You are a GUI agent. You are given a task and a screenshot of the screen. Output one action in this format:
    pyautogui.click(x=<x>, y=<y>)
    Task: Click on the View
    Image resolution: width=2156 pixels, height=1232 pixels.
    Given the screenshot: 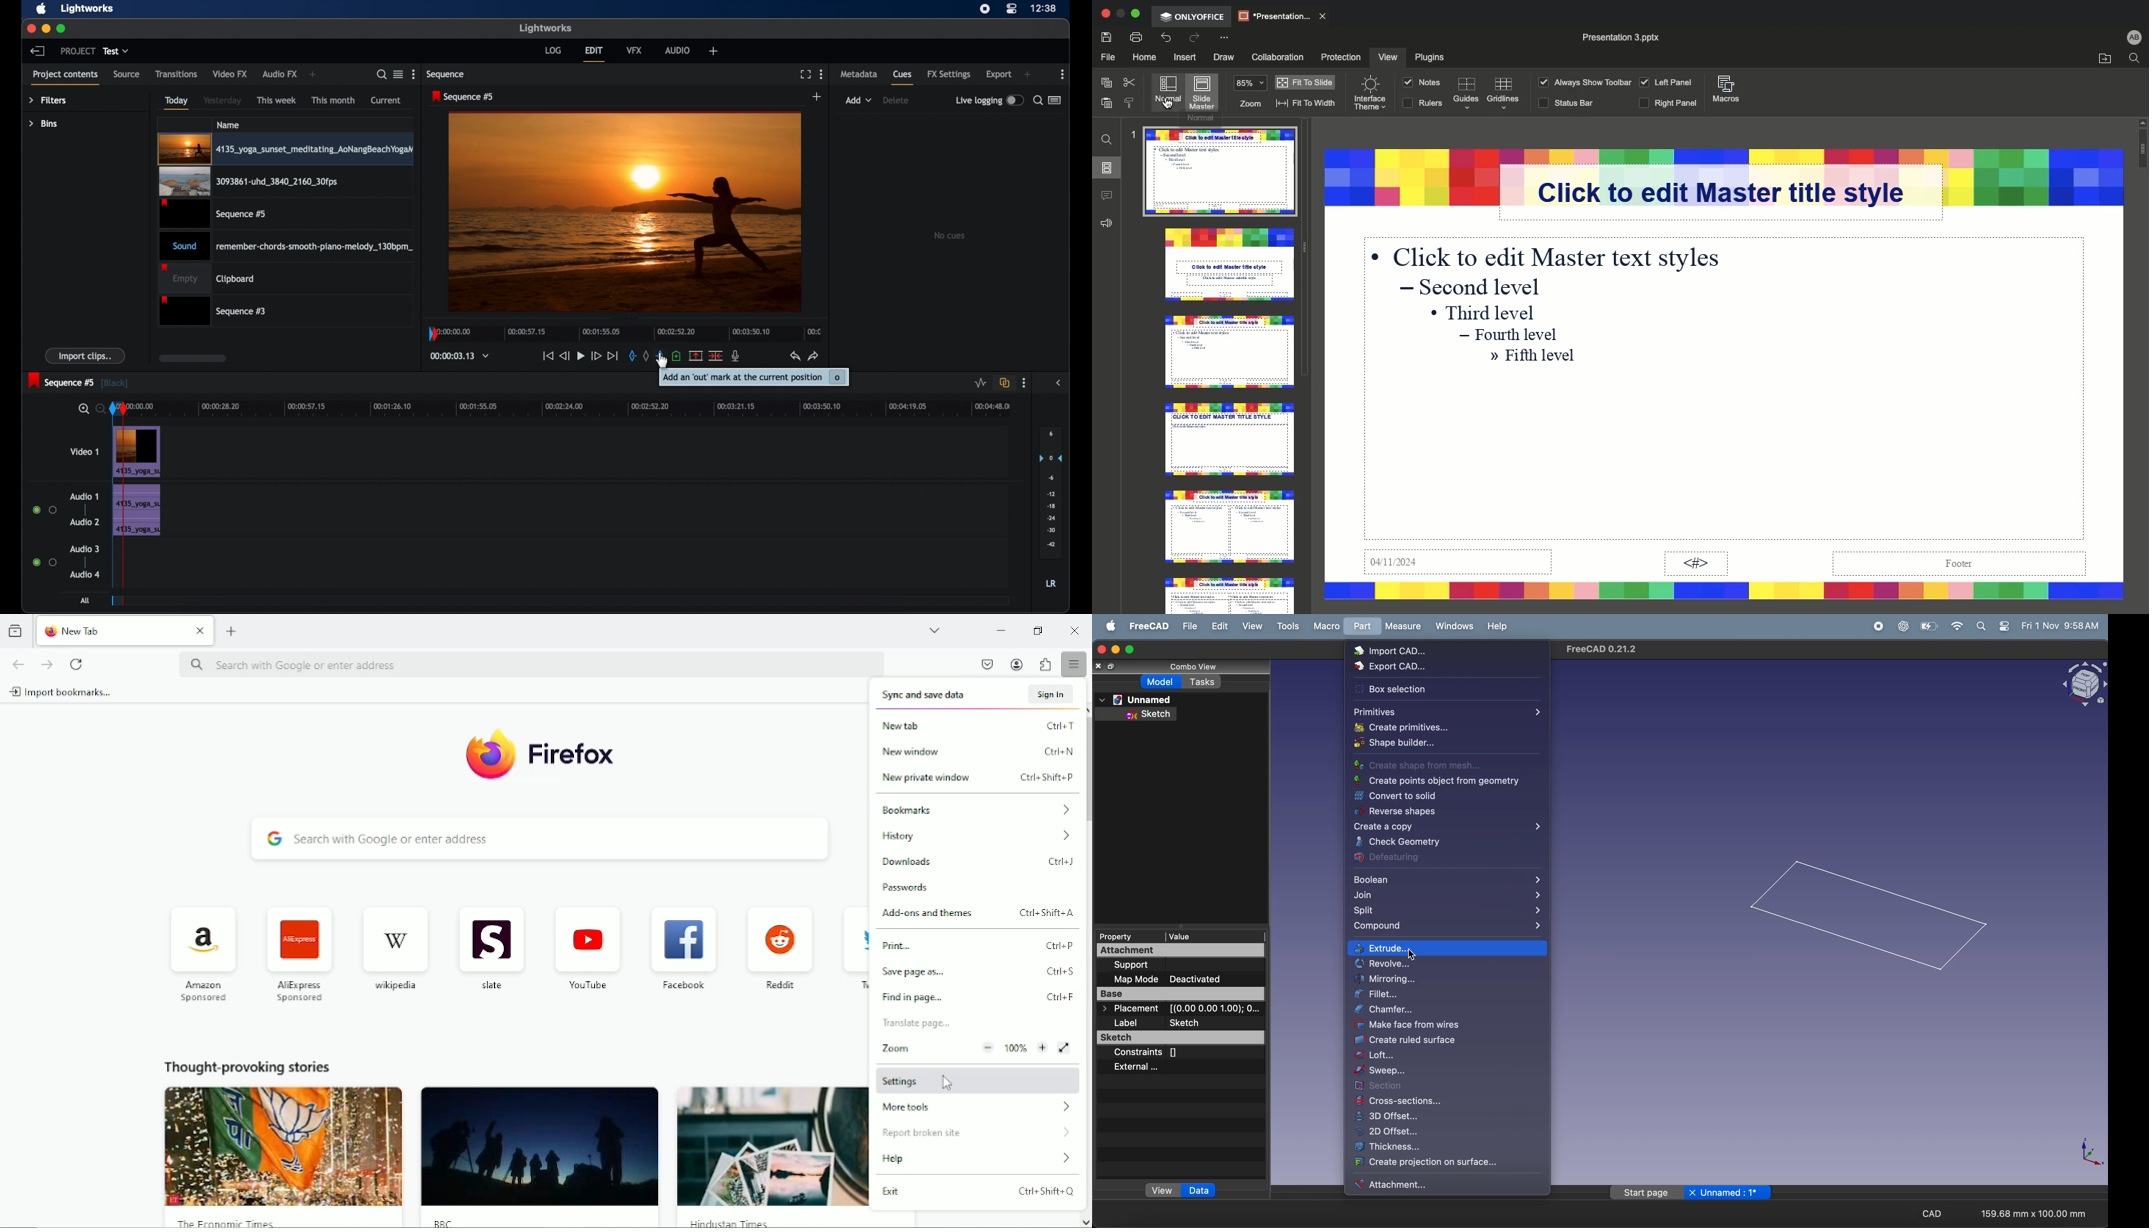 What is the action you would take?
    pyautogui.click(x=1385, y=57)
    